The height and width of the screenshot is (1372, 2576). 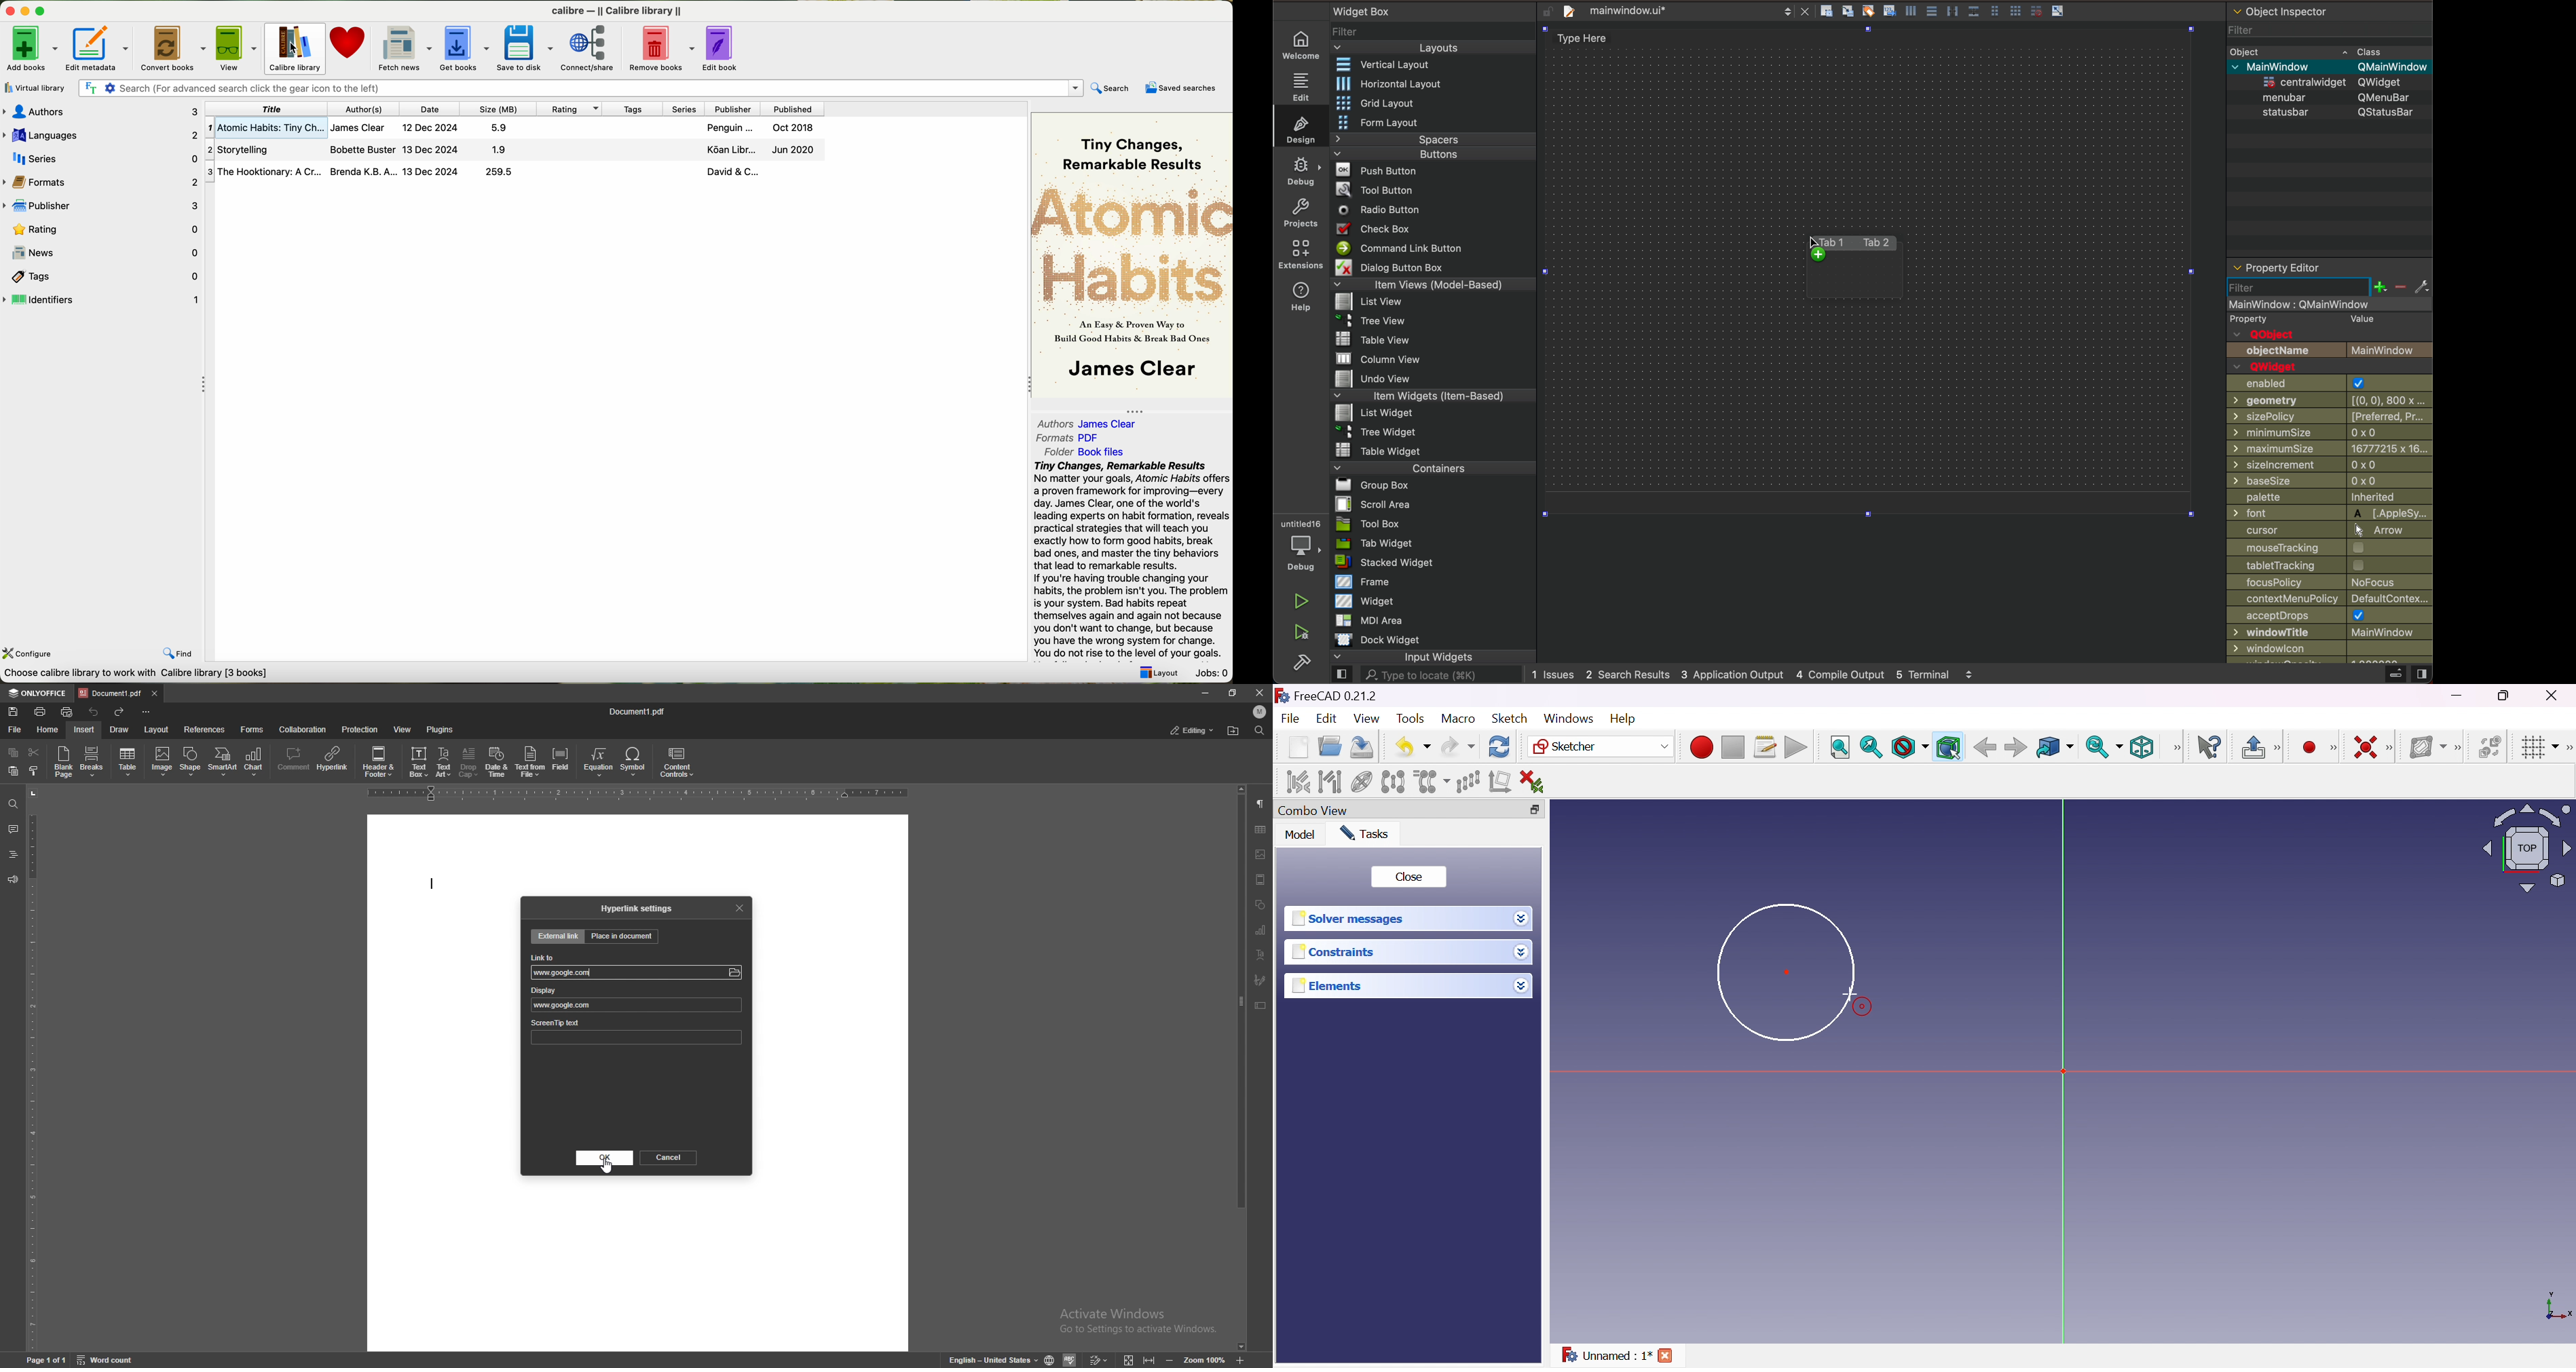 What do you see at coordinates (2366, 49) in the screenshot?
I see `~ Class` at bounding box center [2366, 49].